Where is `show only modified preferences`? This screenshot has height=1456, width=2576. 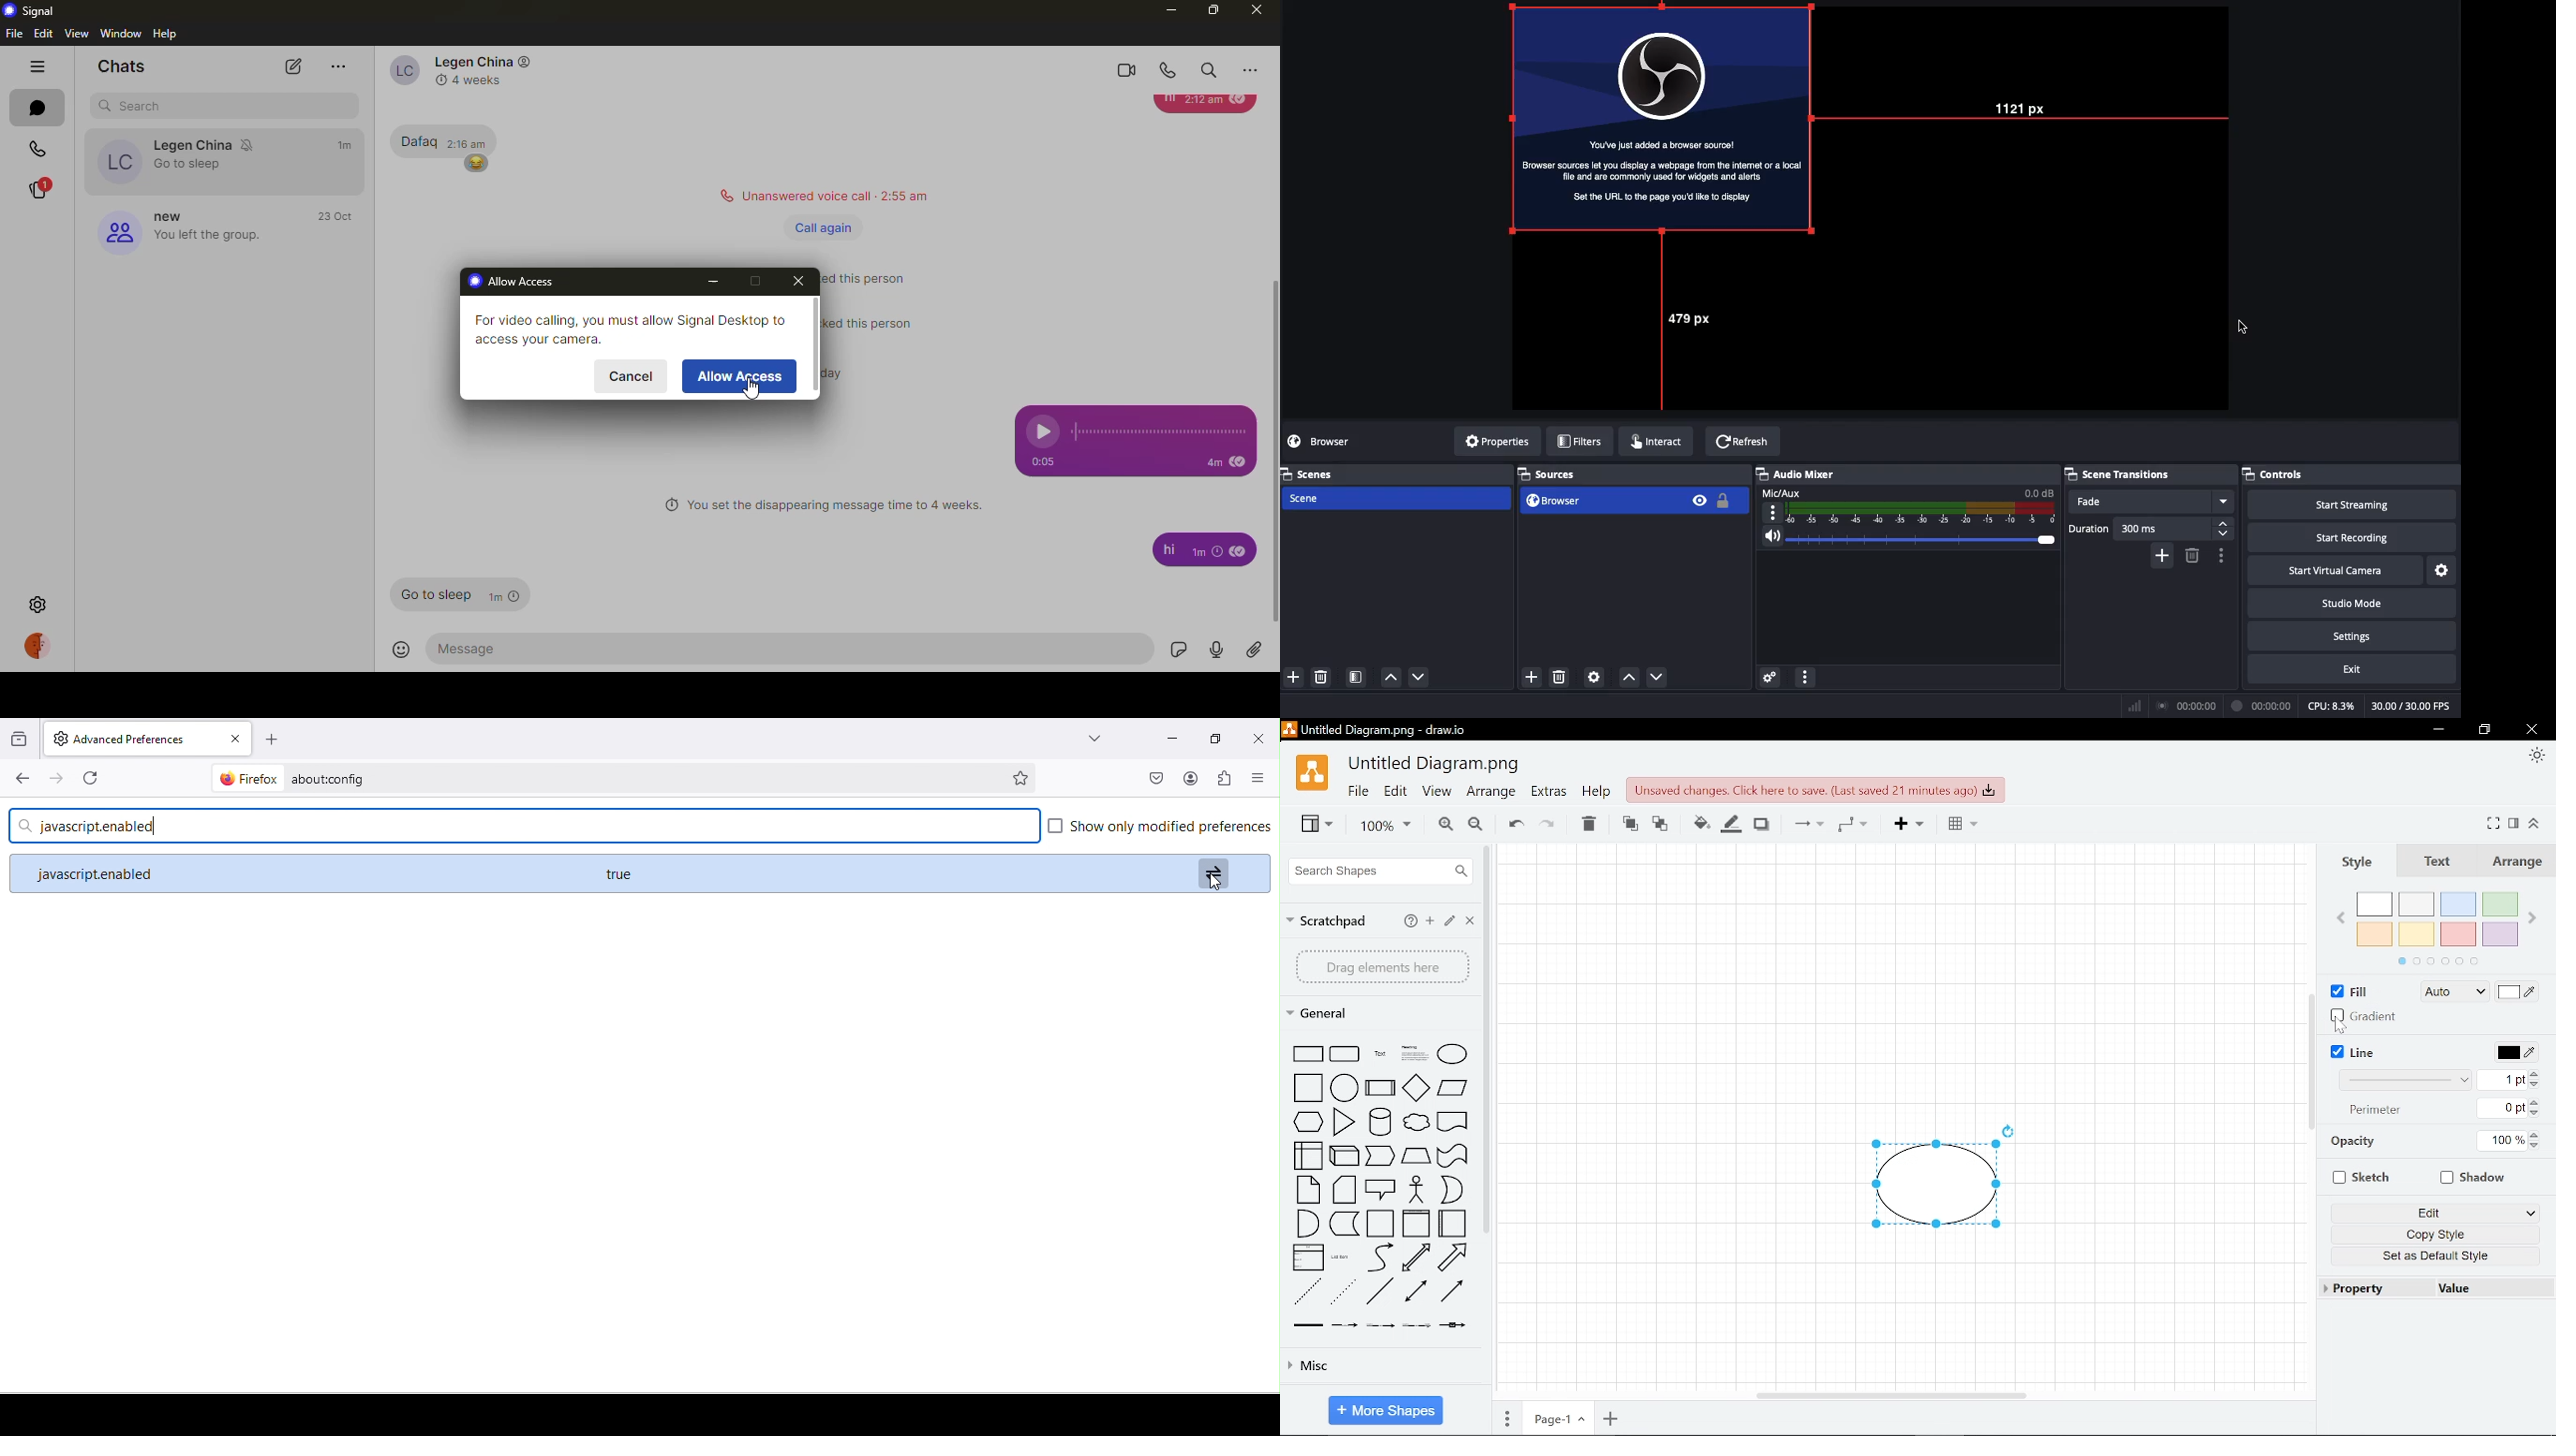
show only modified preferences is located at coordinates (1160, 830).